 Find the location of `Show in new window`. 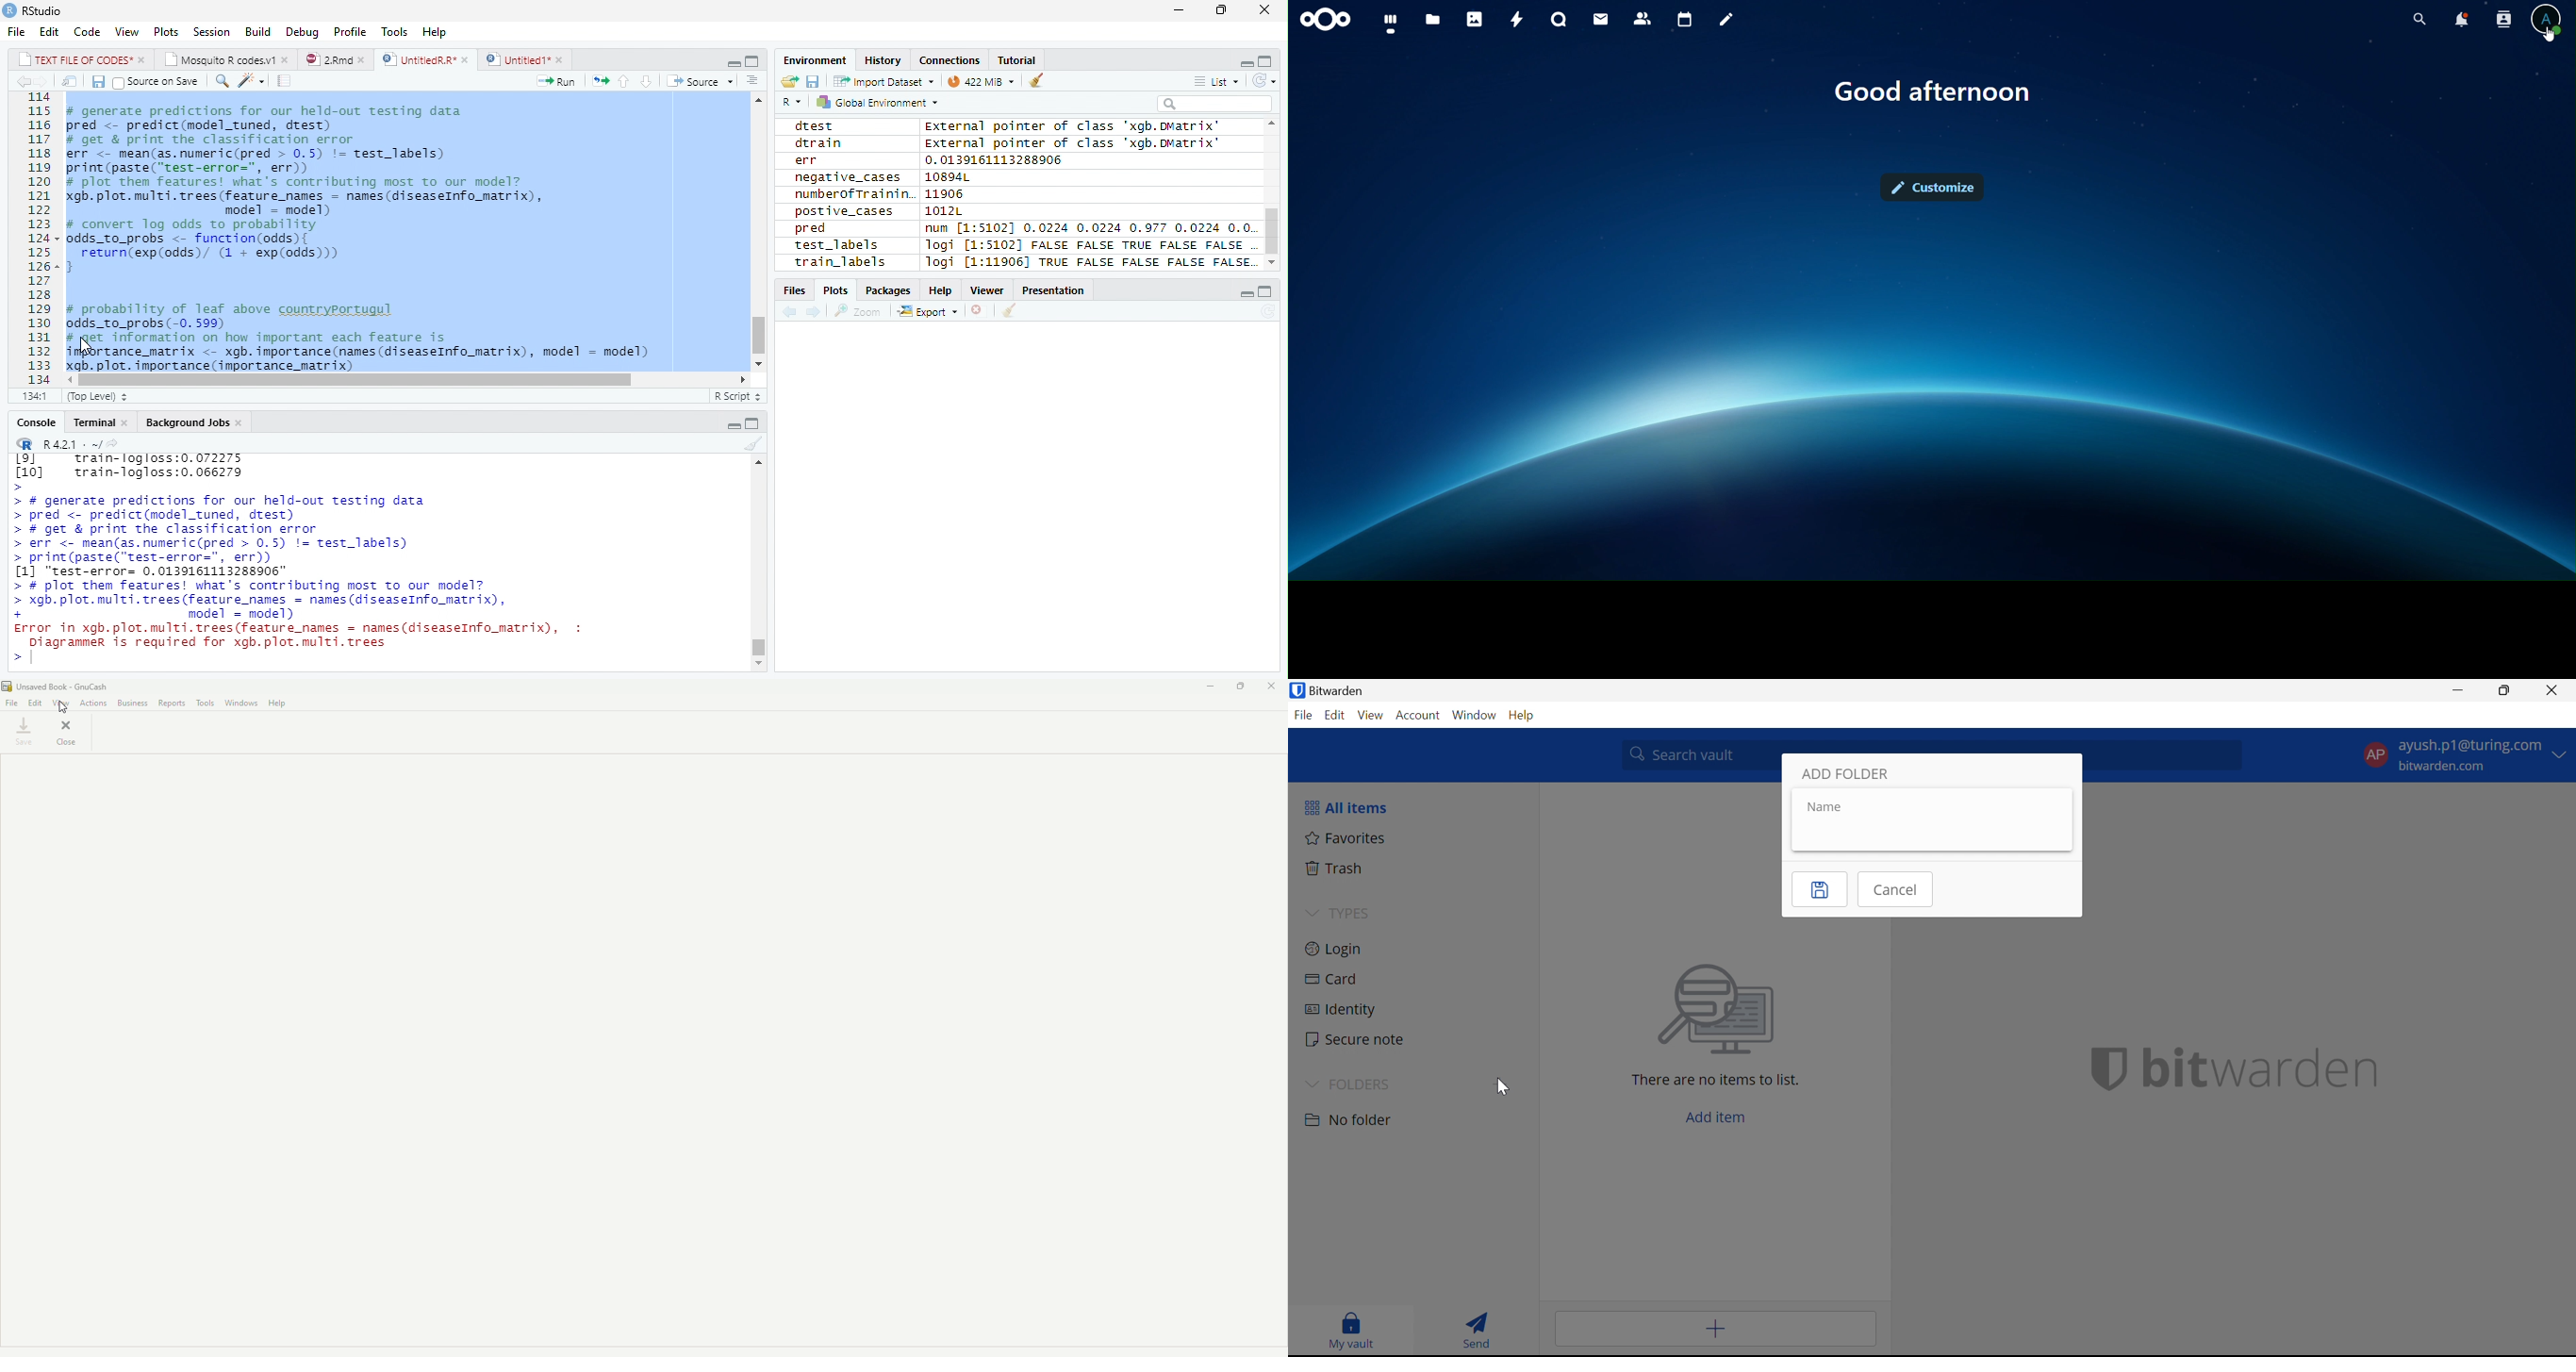

Show in new window is located at coordinates (66, 81).